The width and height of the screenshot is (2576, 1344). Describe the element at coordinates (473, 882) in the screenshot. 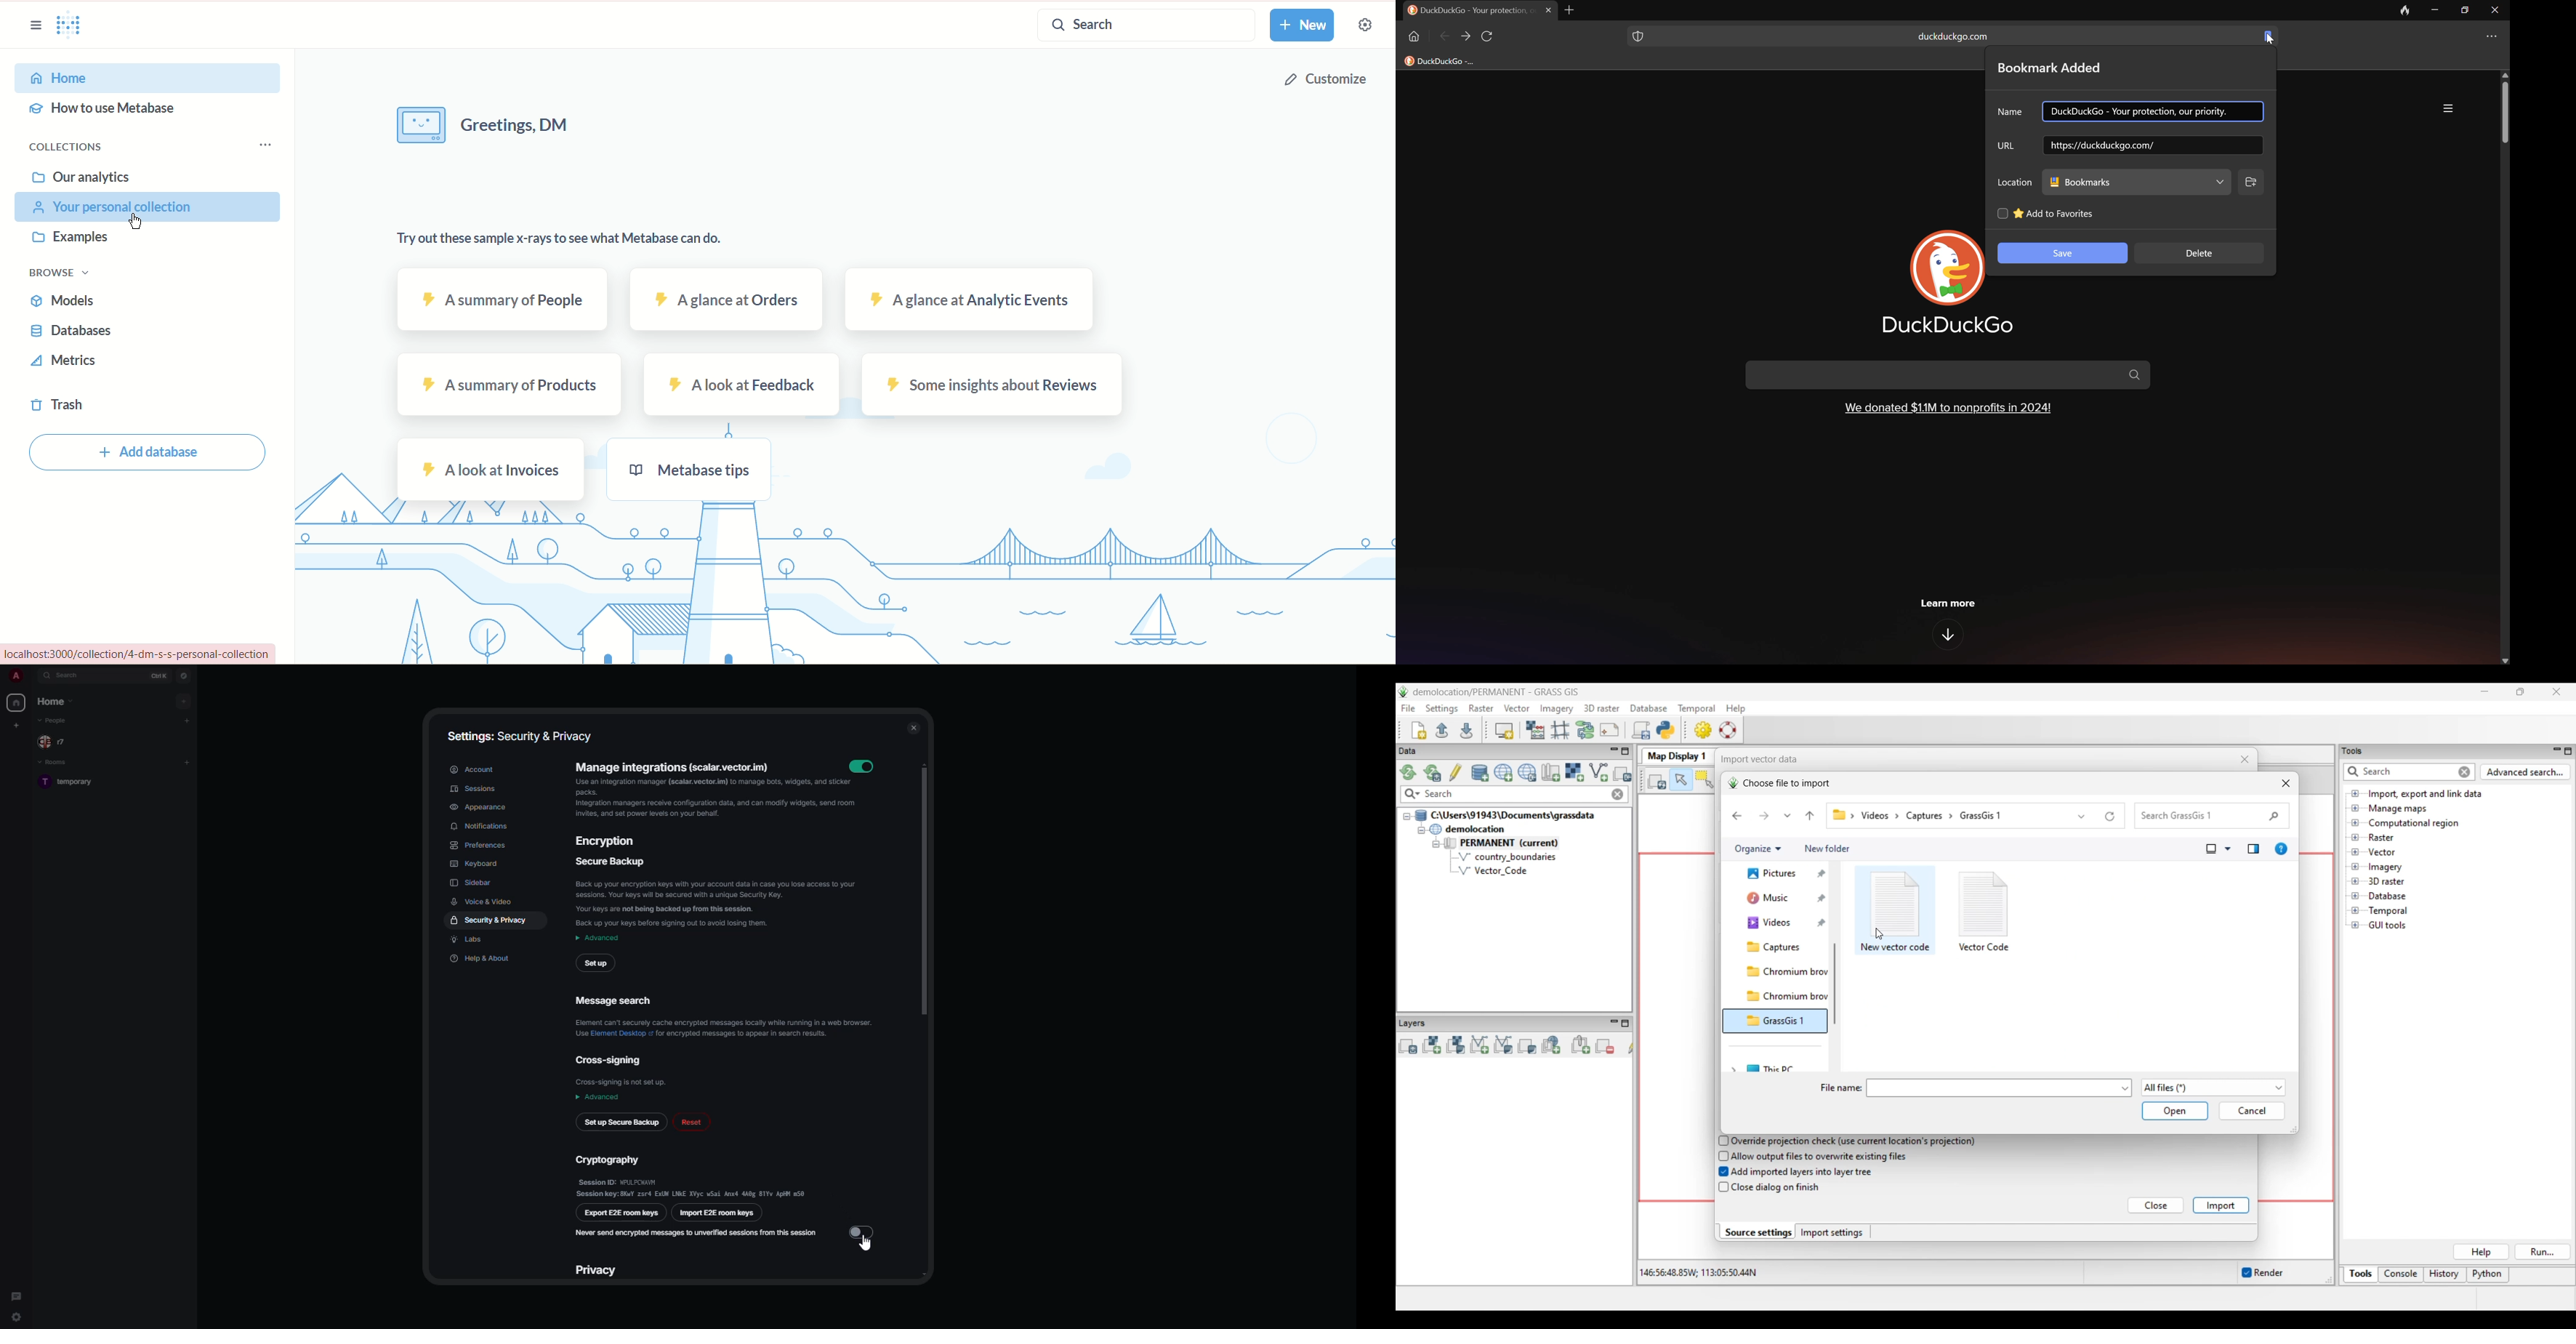

I see `sidebar` at that location.